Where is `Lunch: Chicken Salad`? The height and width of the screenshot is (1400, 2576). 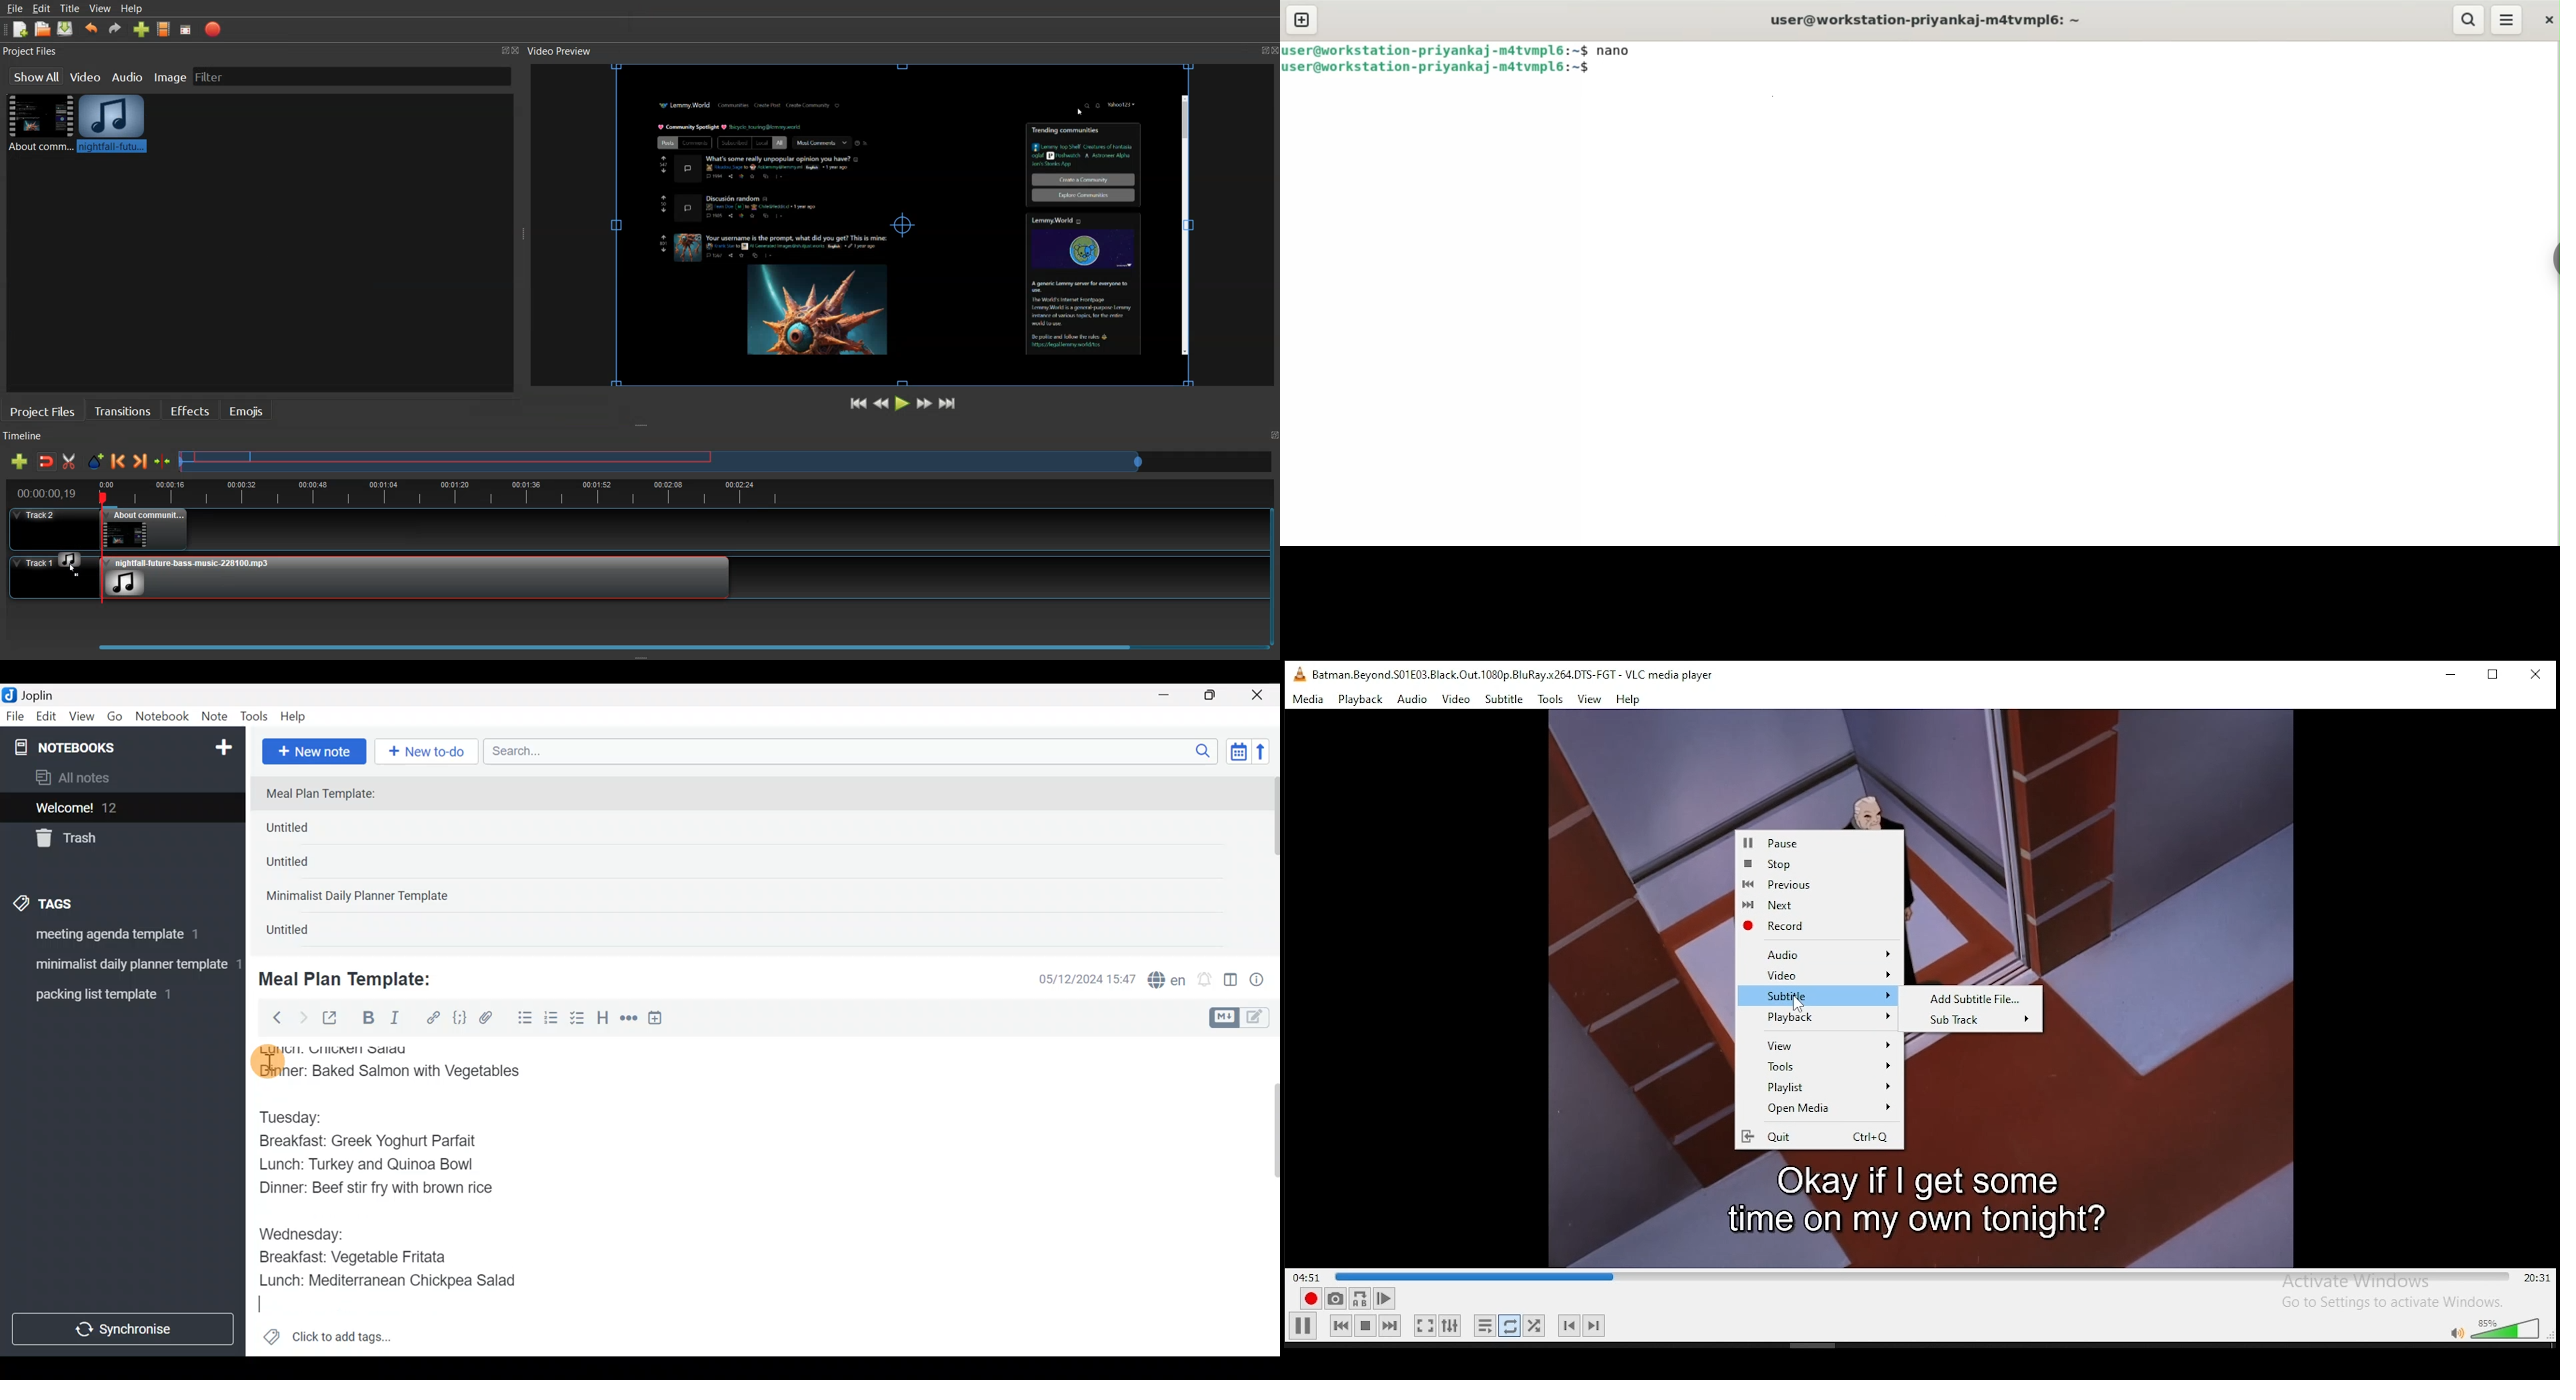
Lunch: Chicken Salad is located at coordinates (338, 1048).